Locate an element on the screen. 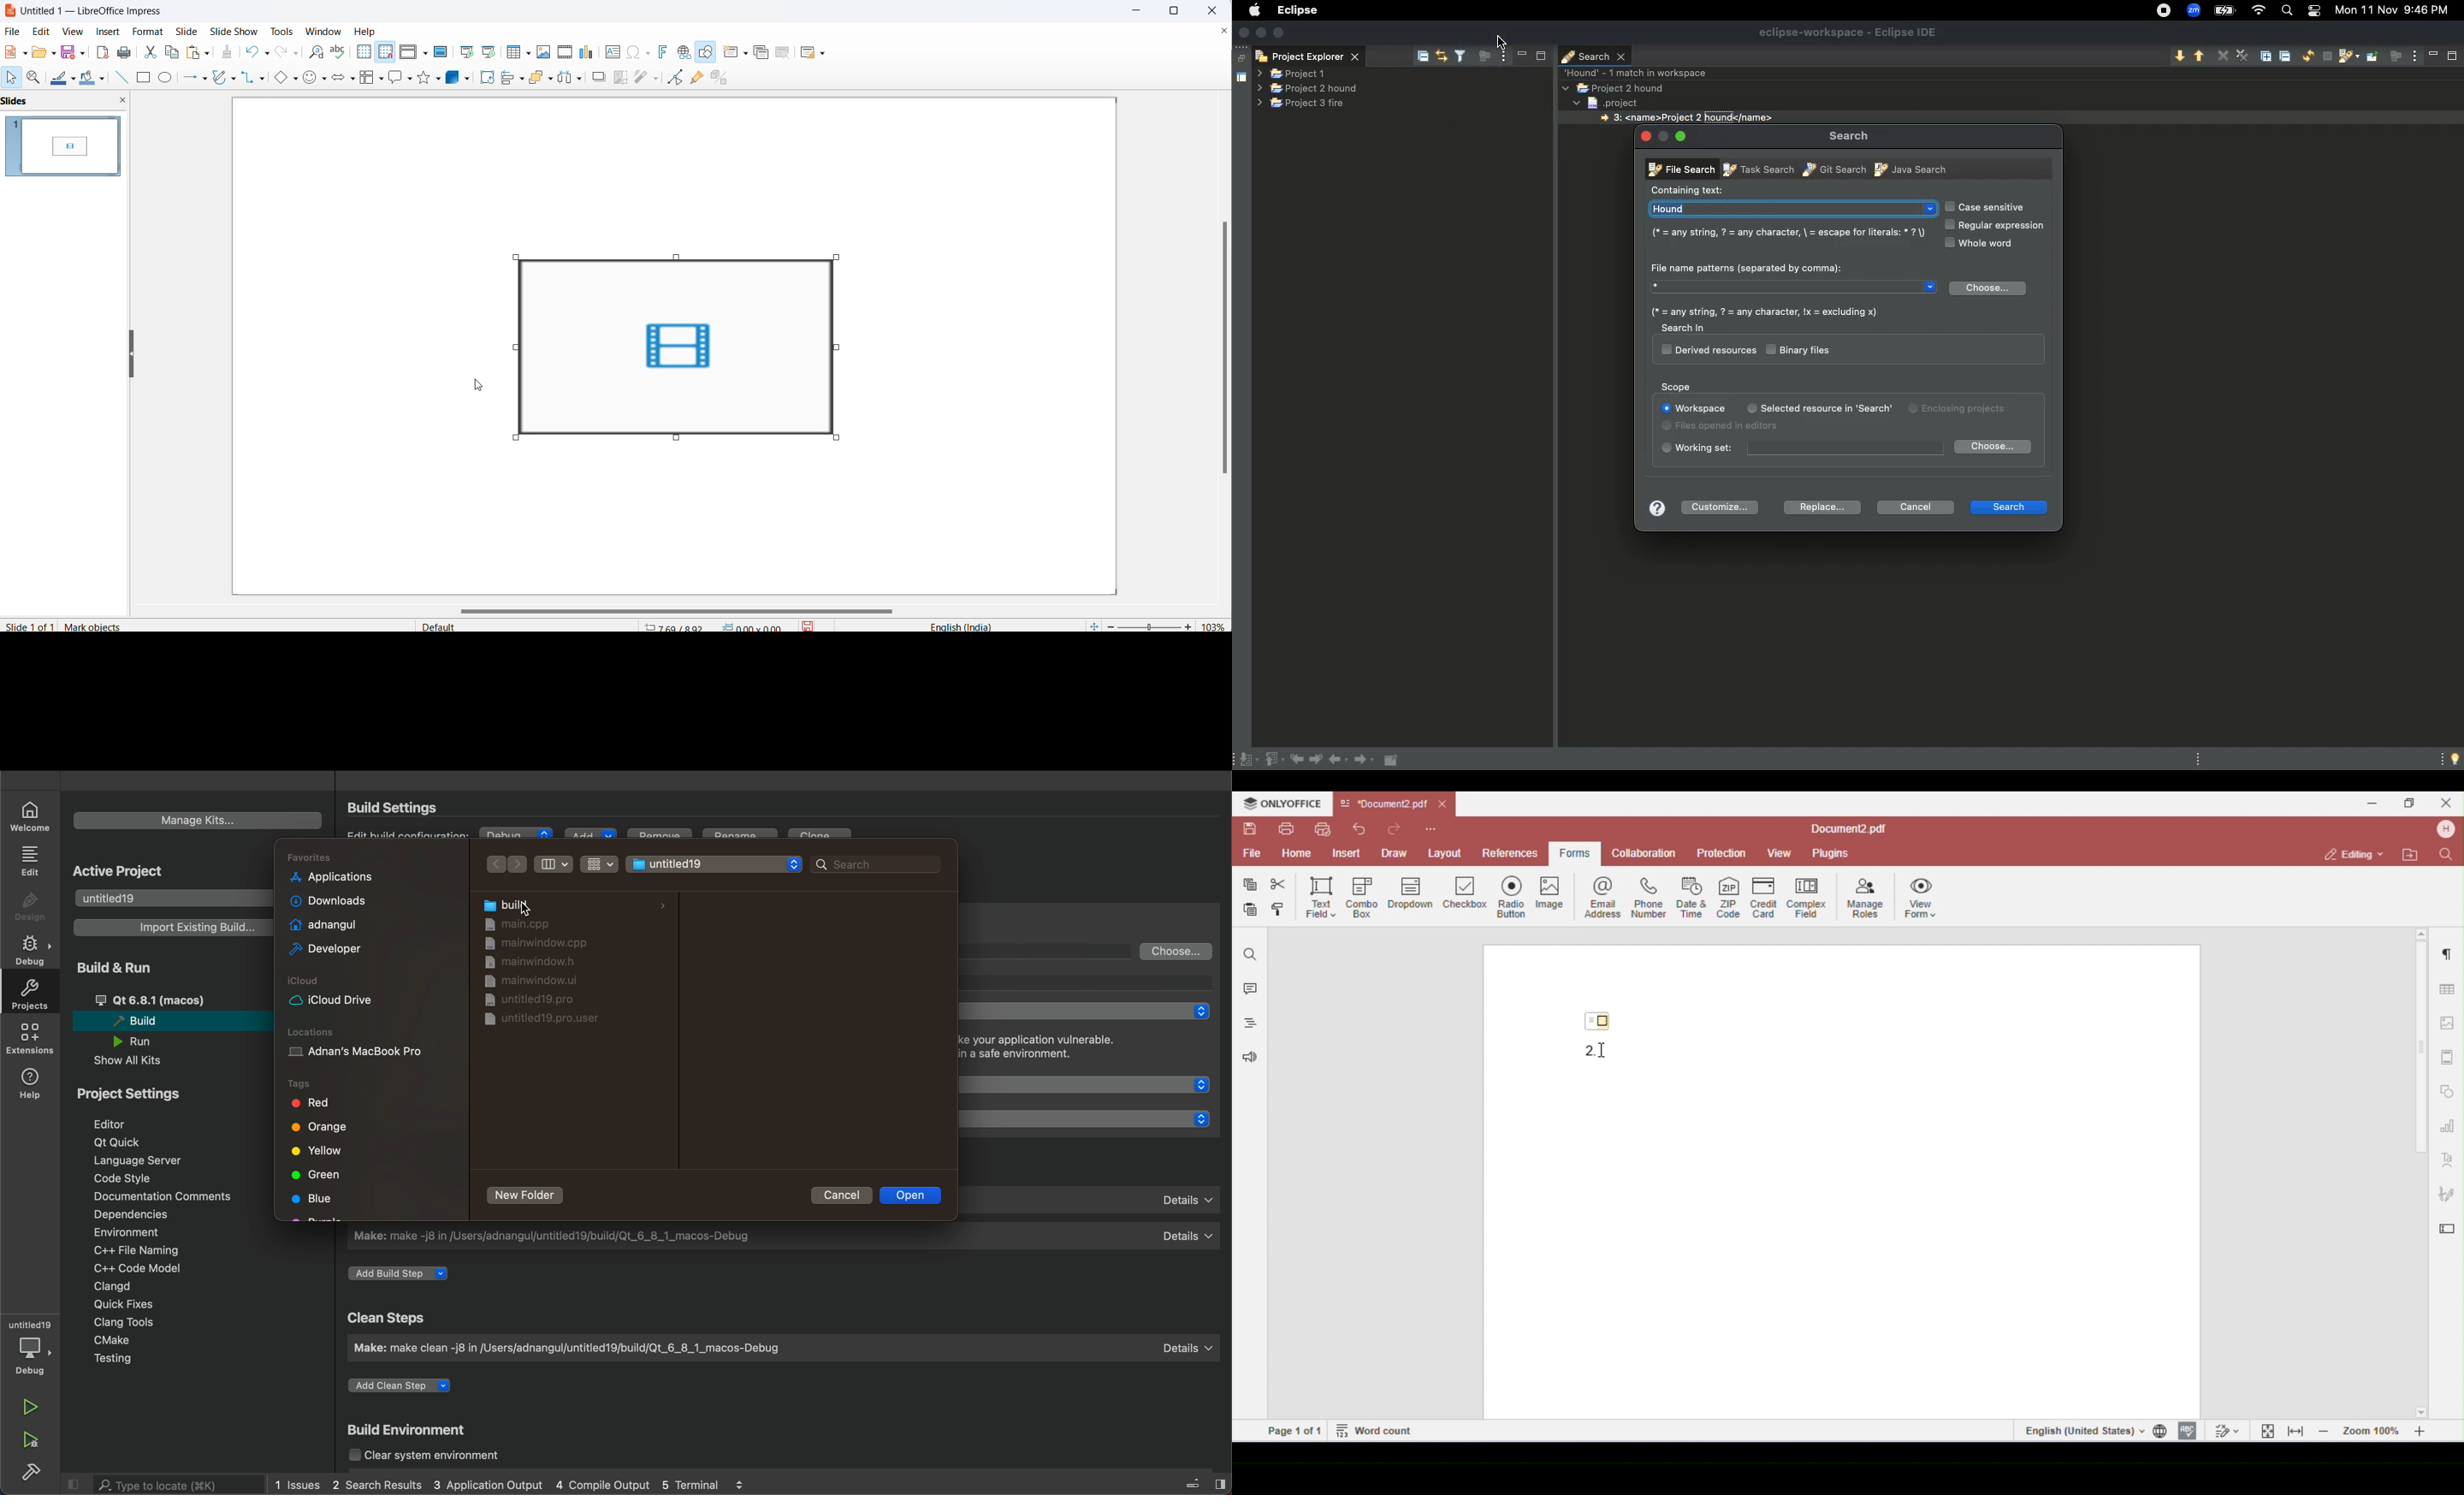 The width and height of the screenshot is (2464, 1512). insert special characters is located at coordinates (633, 53).